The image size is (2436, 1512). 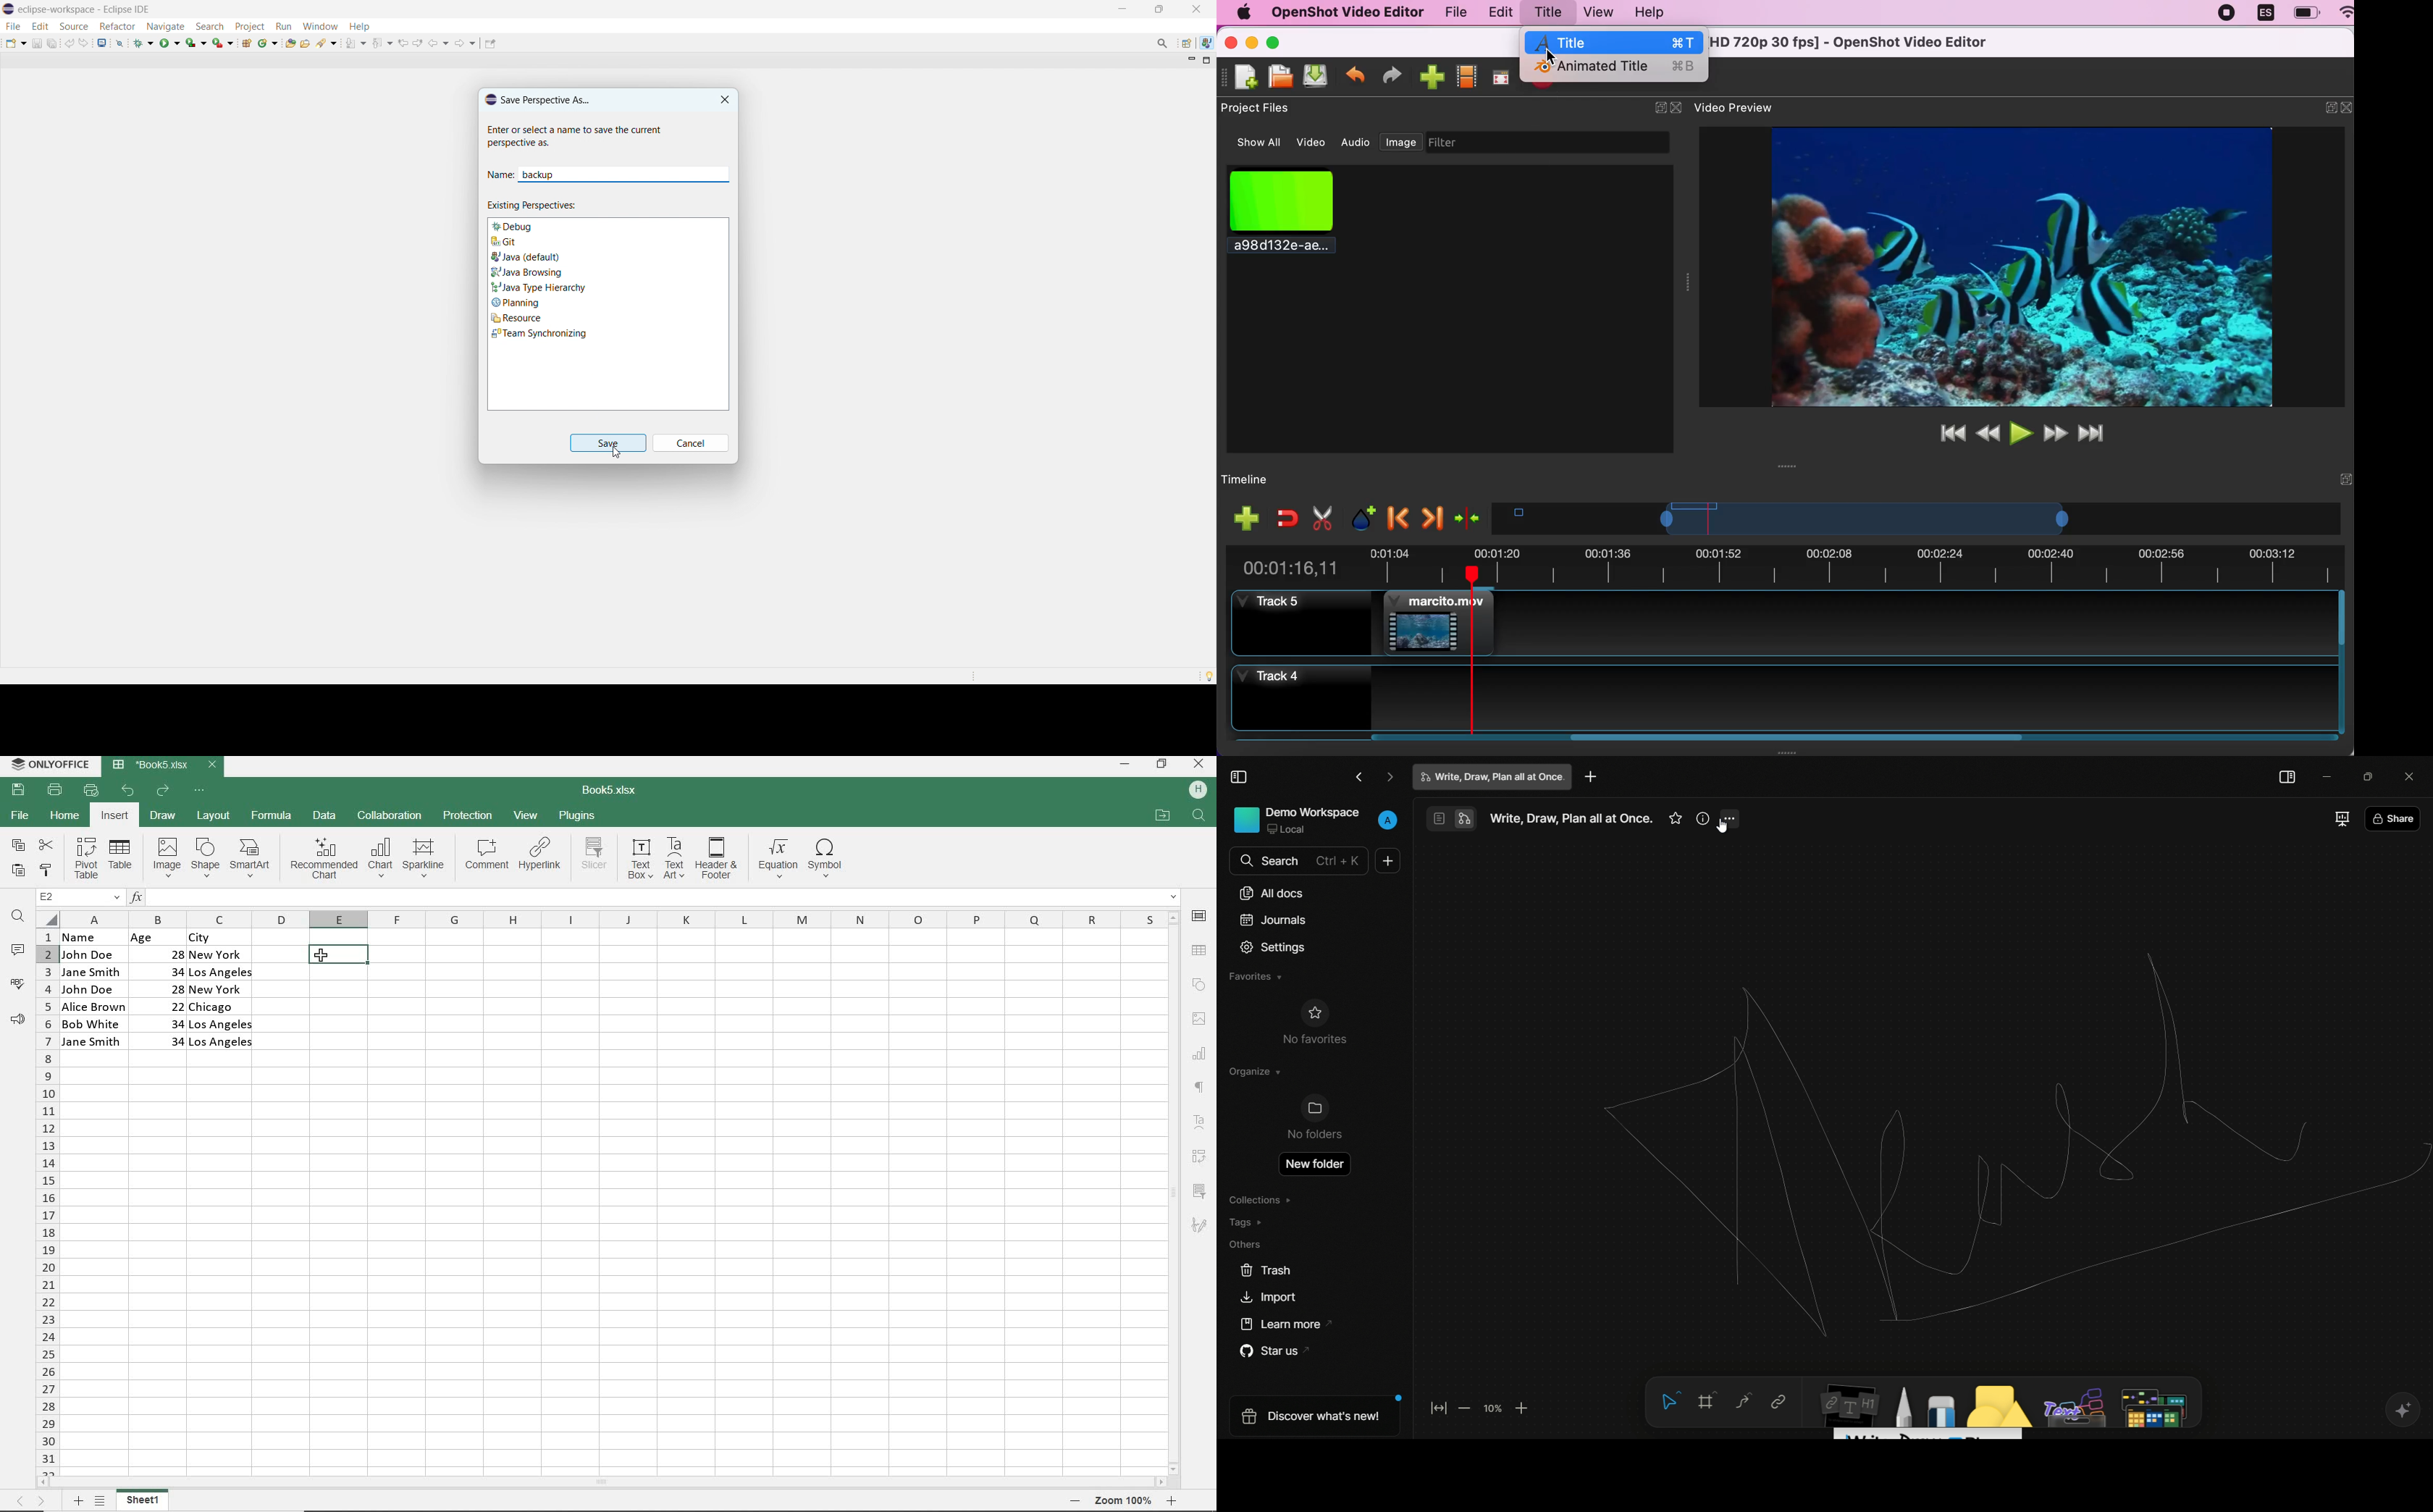 I want to click on COMMENT, so click(x=487, y=857).